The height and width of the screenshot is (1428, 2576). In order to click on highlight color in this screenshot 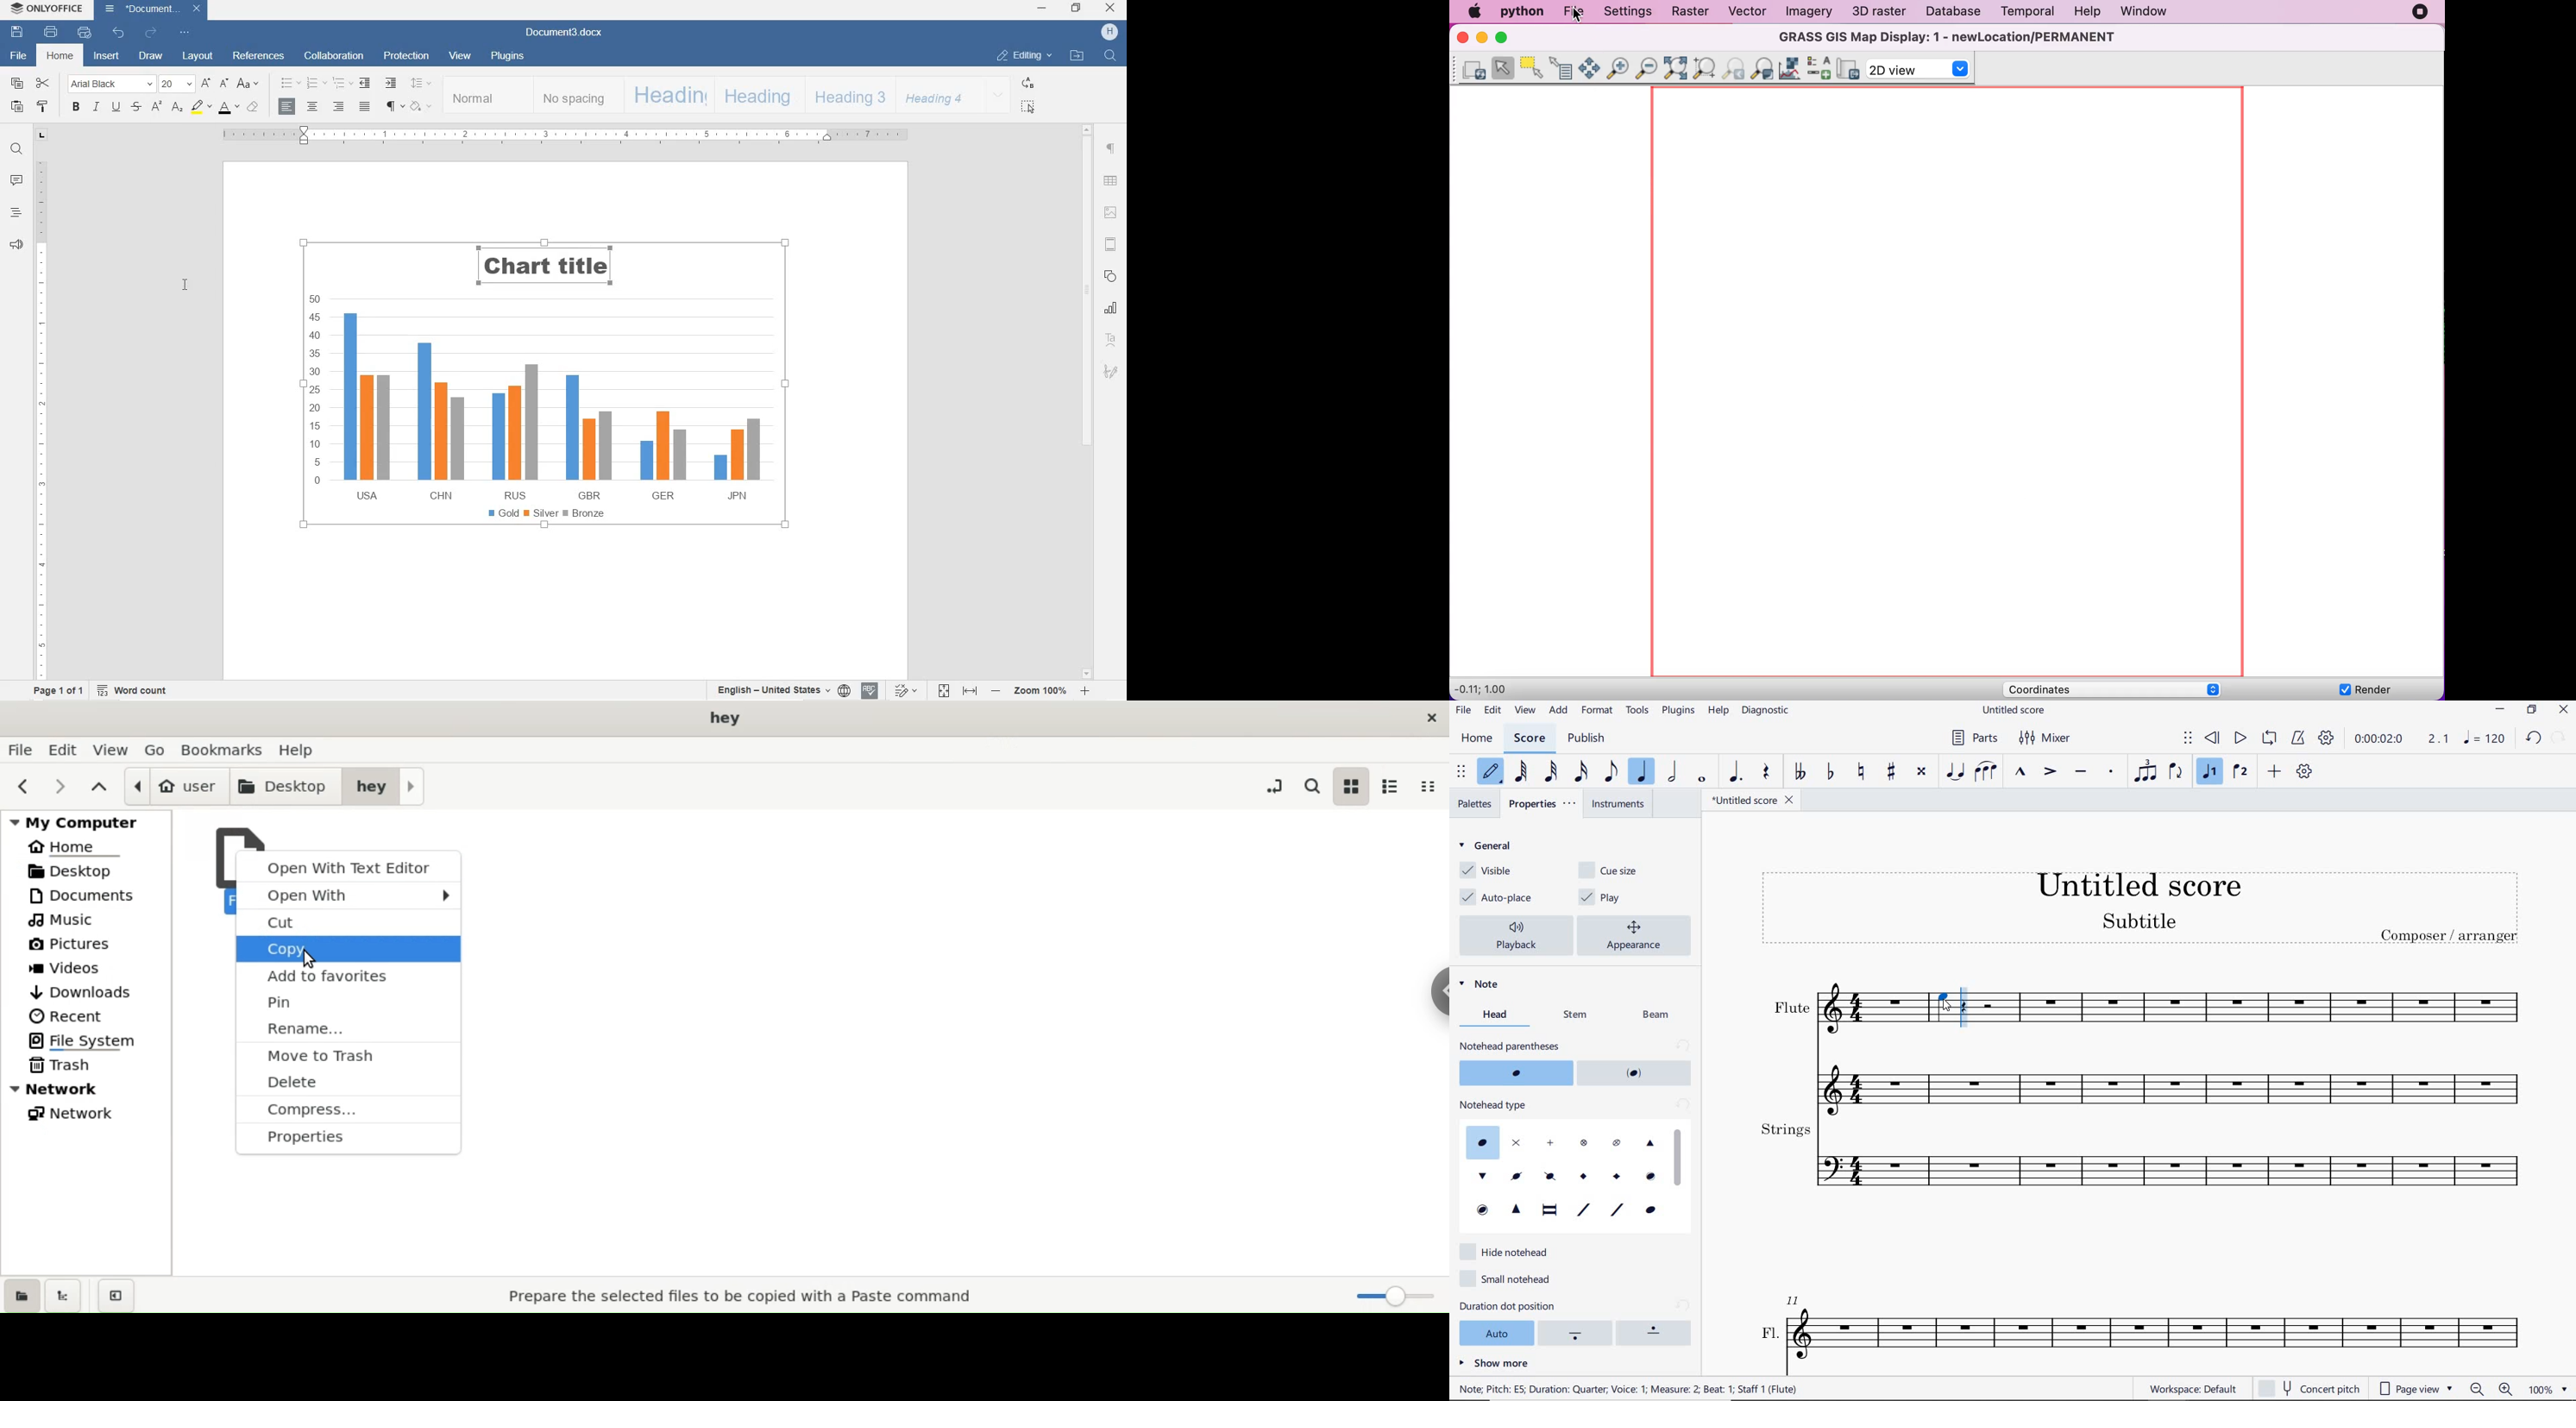, I will do `click(203, 107)`.